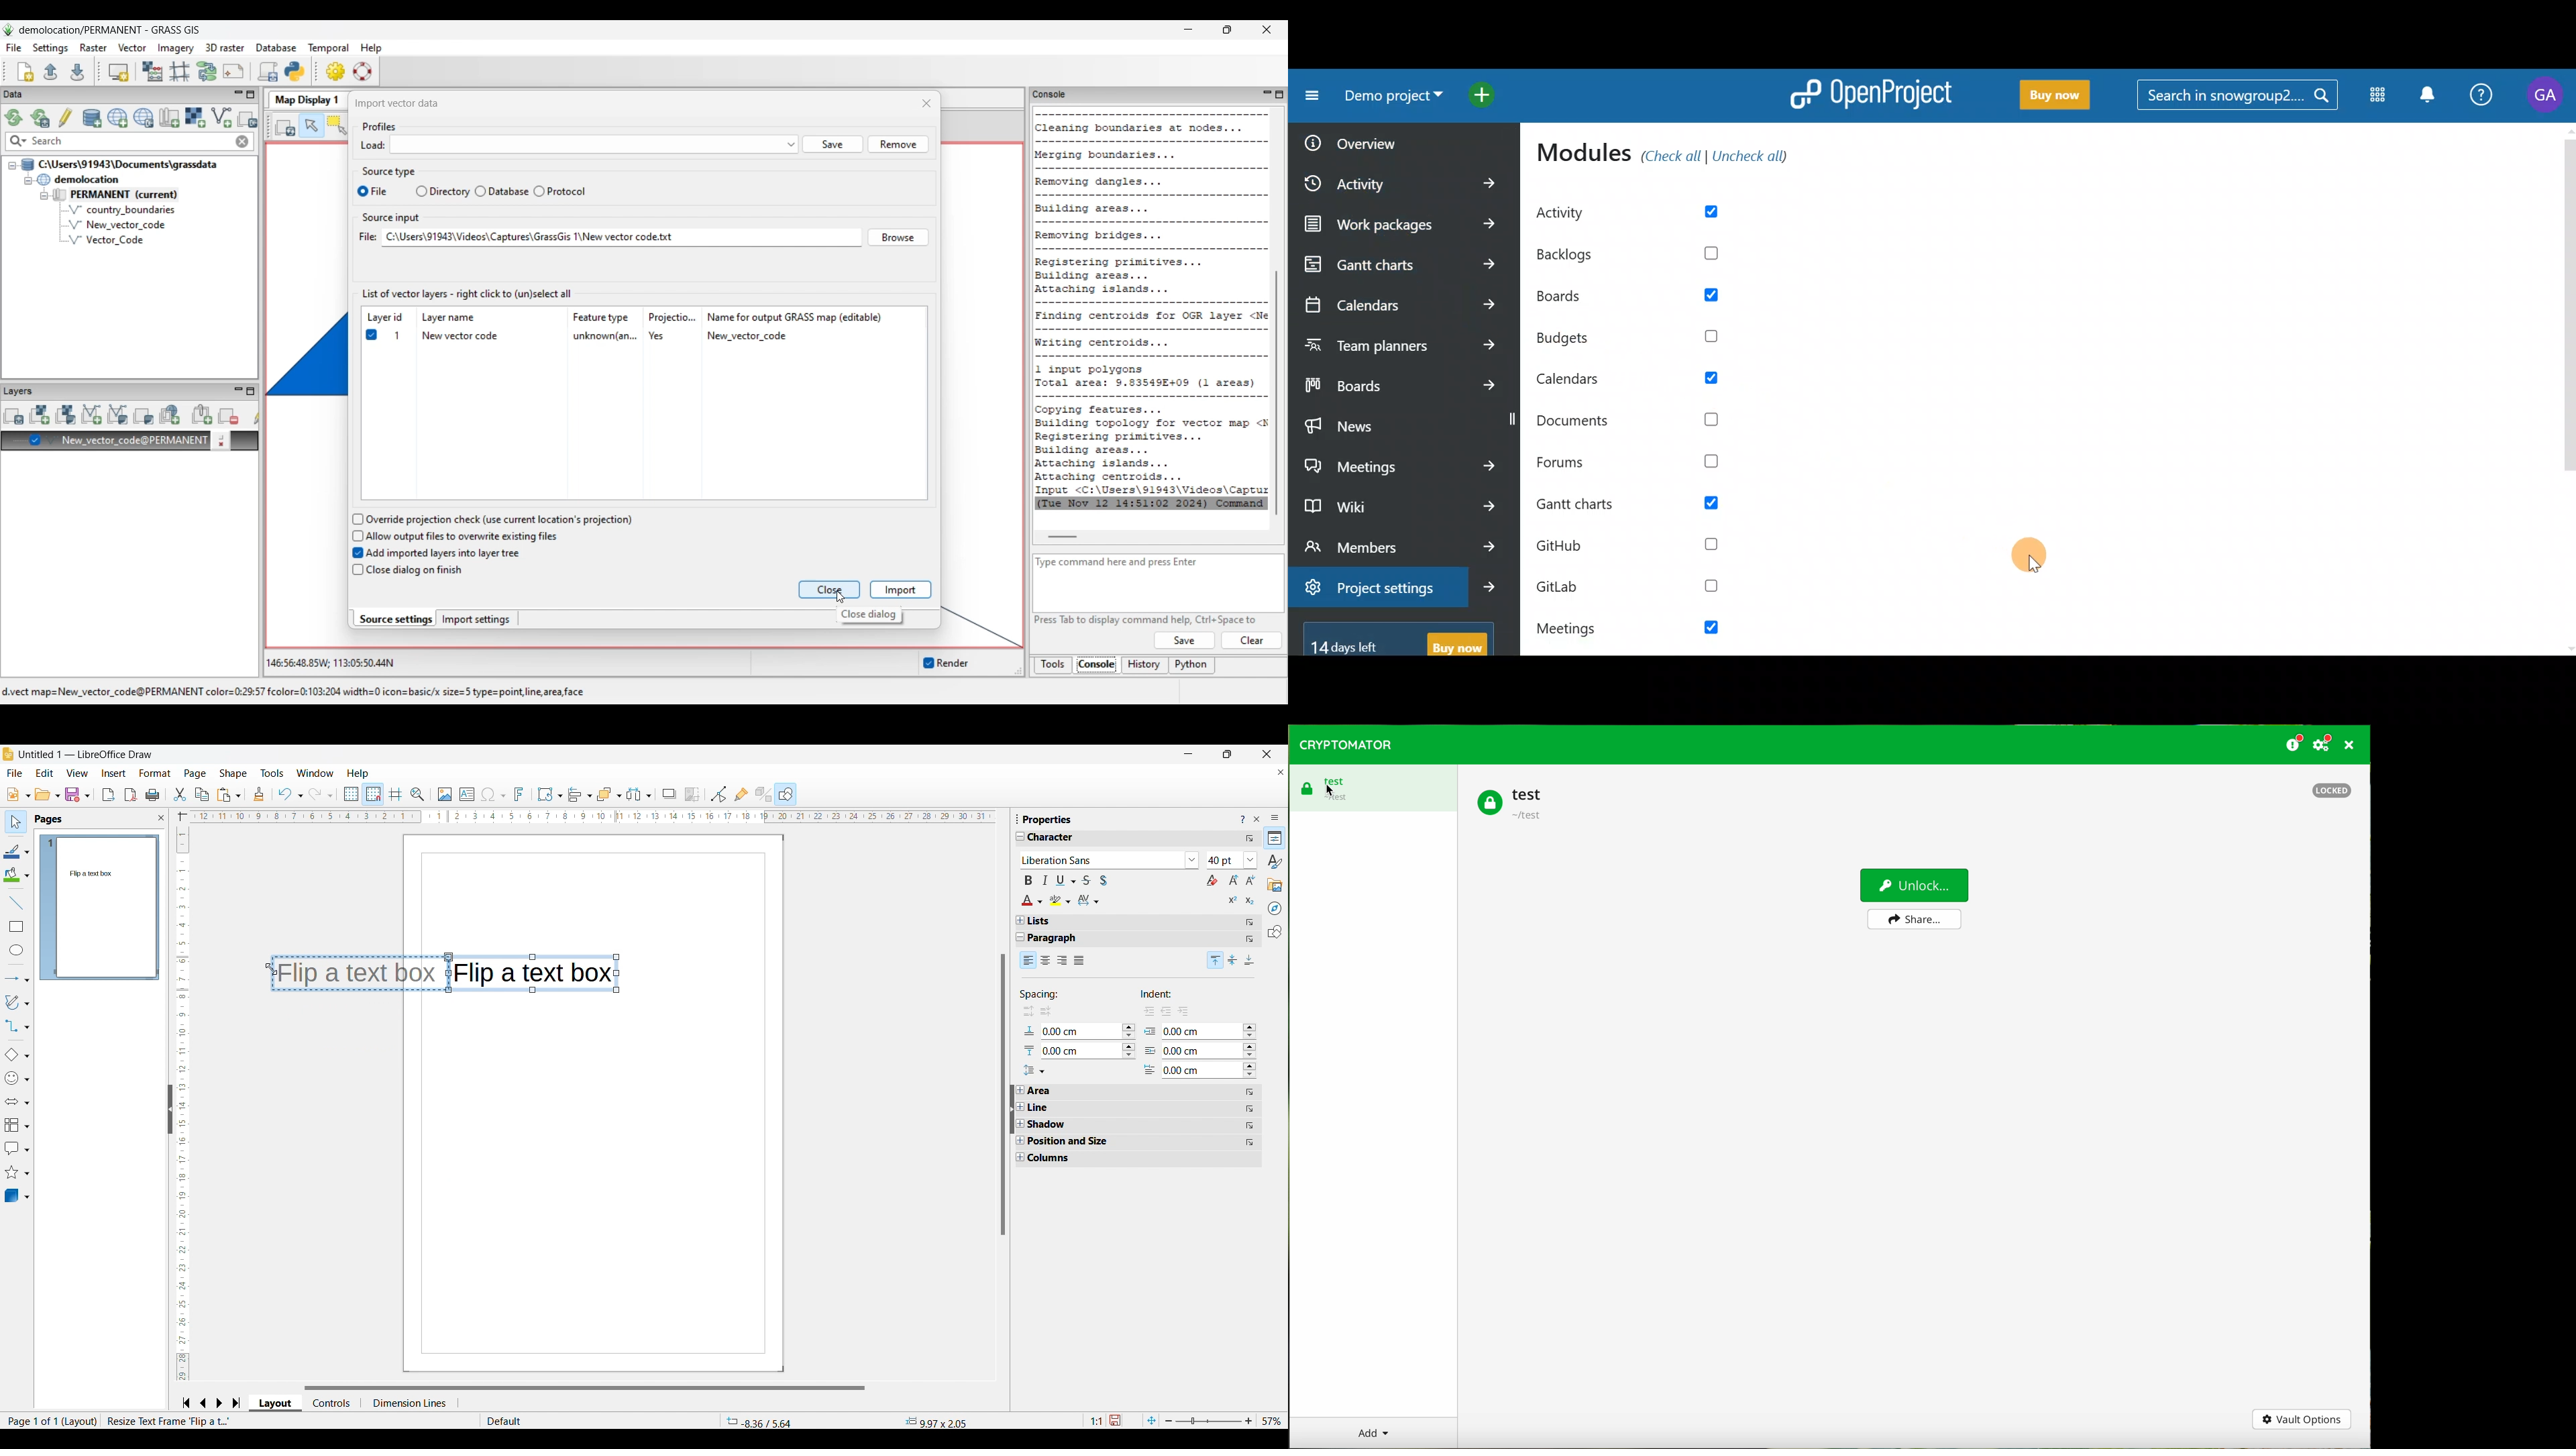 The image size is (2576, 1456). What do you see at coordinates (219, 1403) in the screenshot?
I see `Go to next slide` at bounding box center [219, 1403].